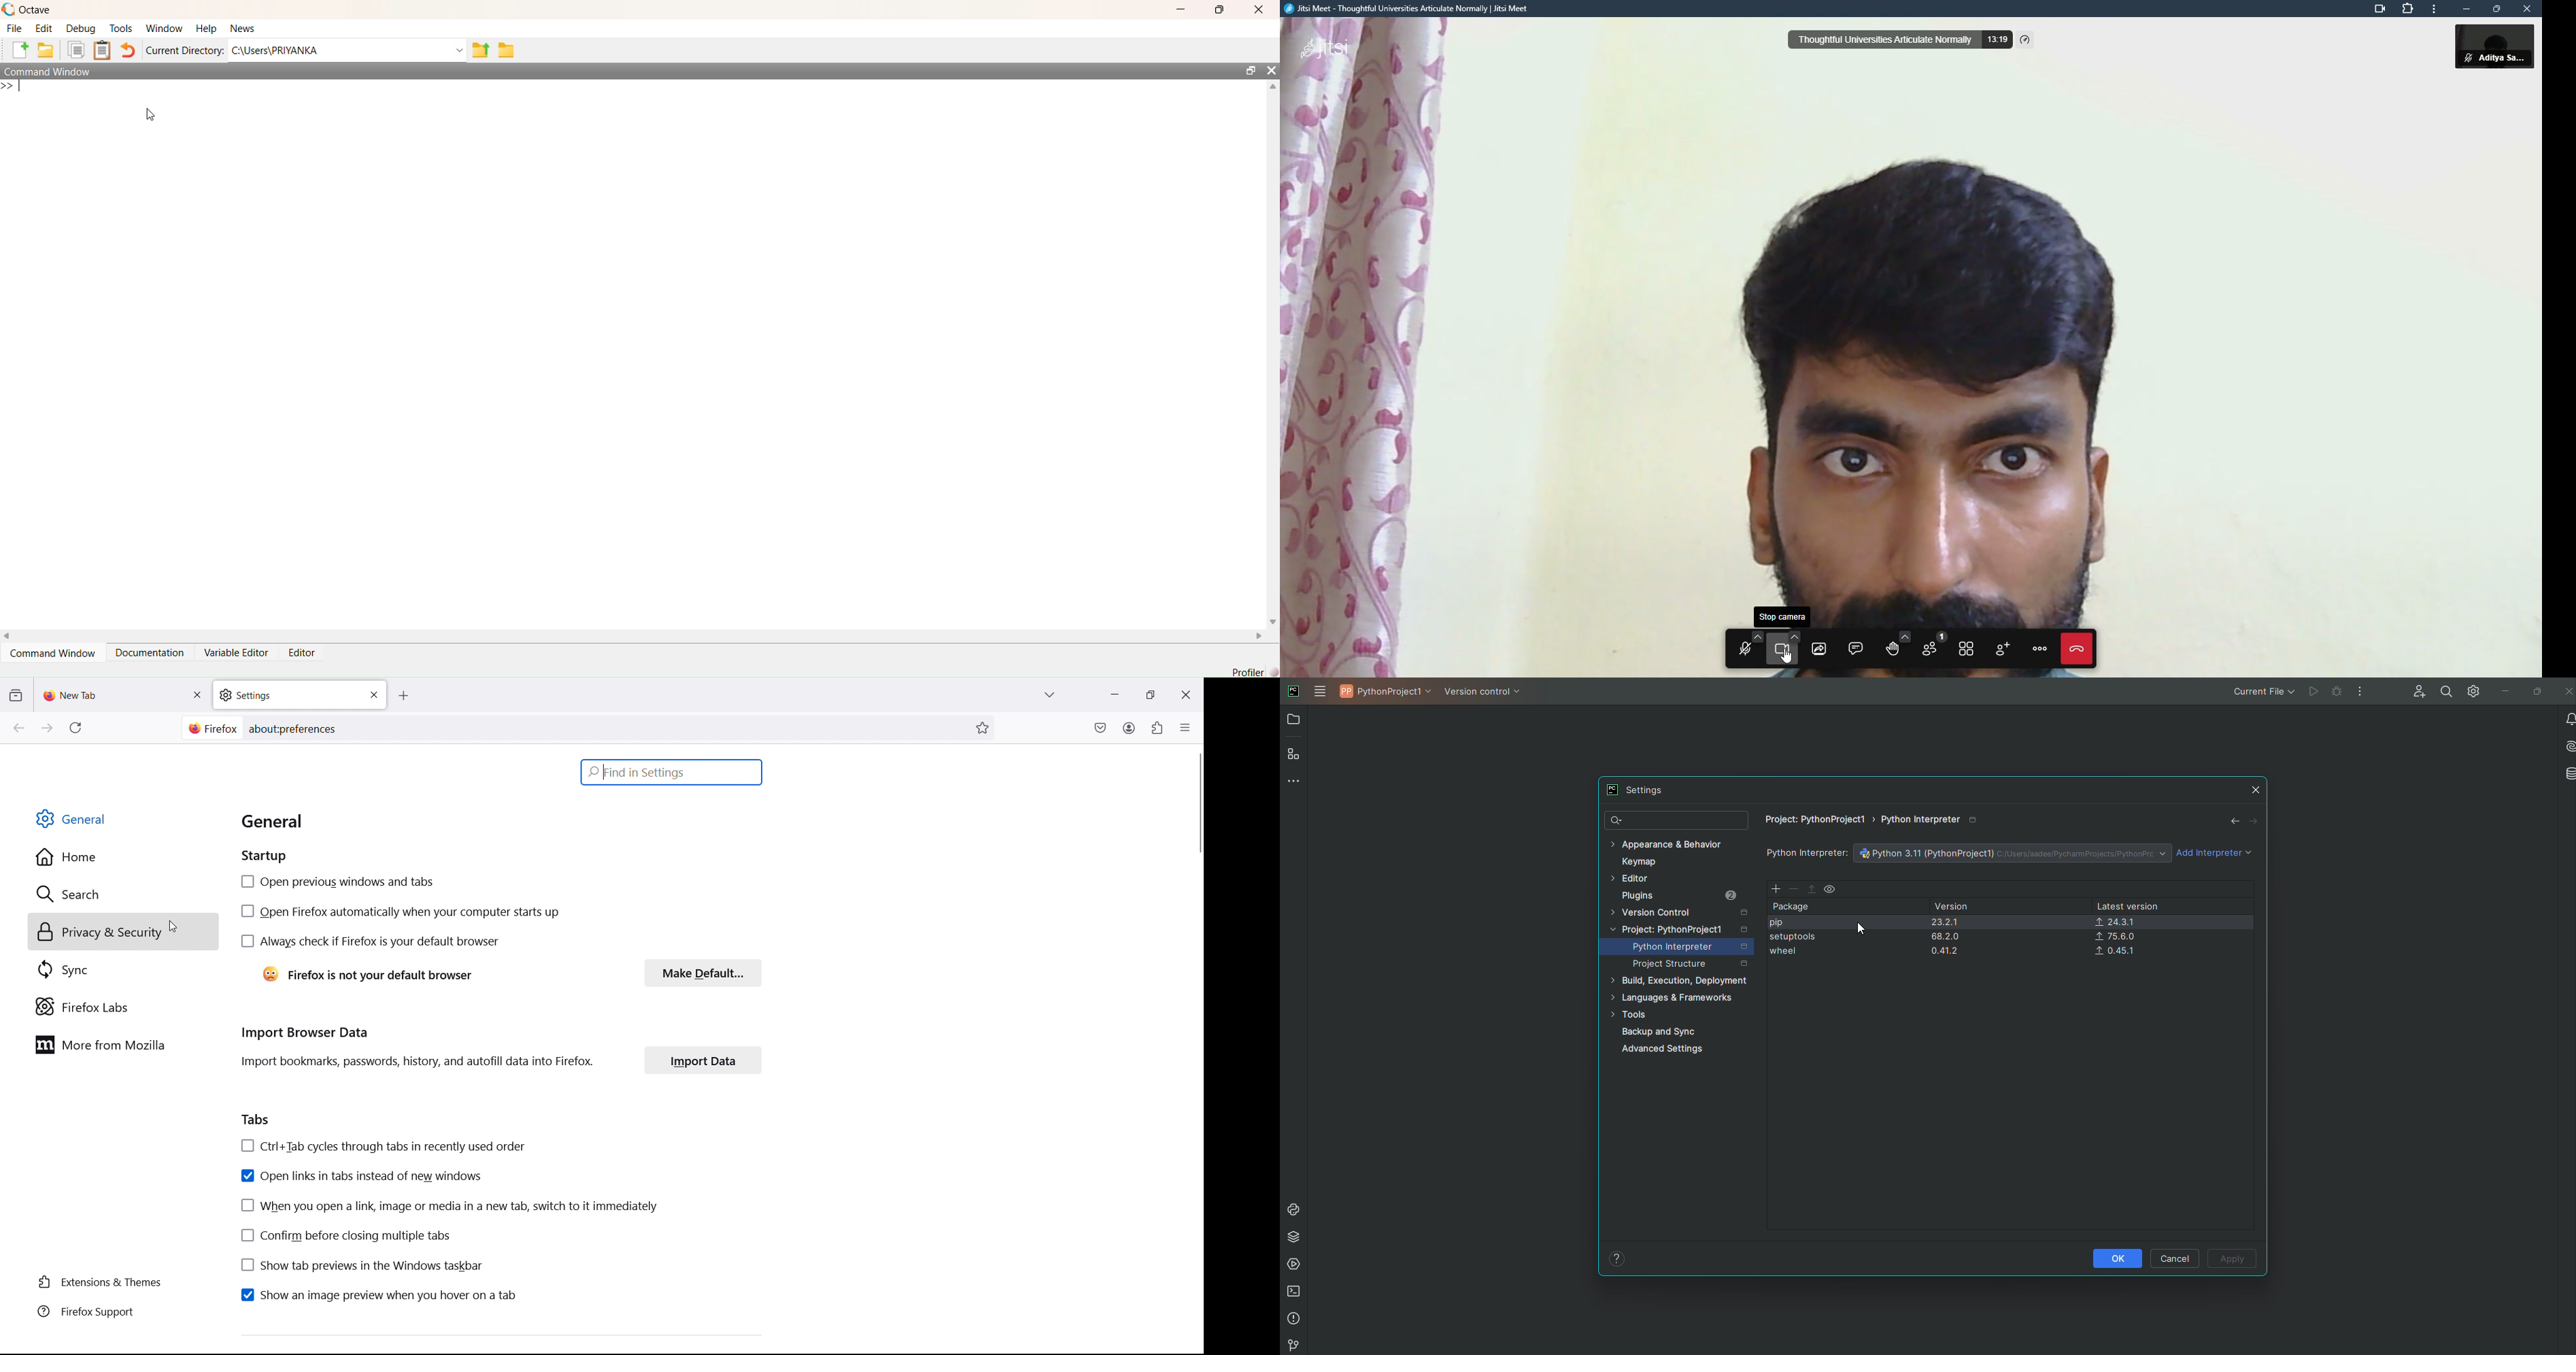 The width and height of the screenshot is (2576, 1372). I want to click on show tab previews in the windows taskbar checkbox, so click(362, 1265).